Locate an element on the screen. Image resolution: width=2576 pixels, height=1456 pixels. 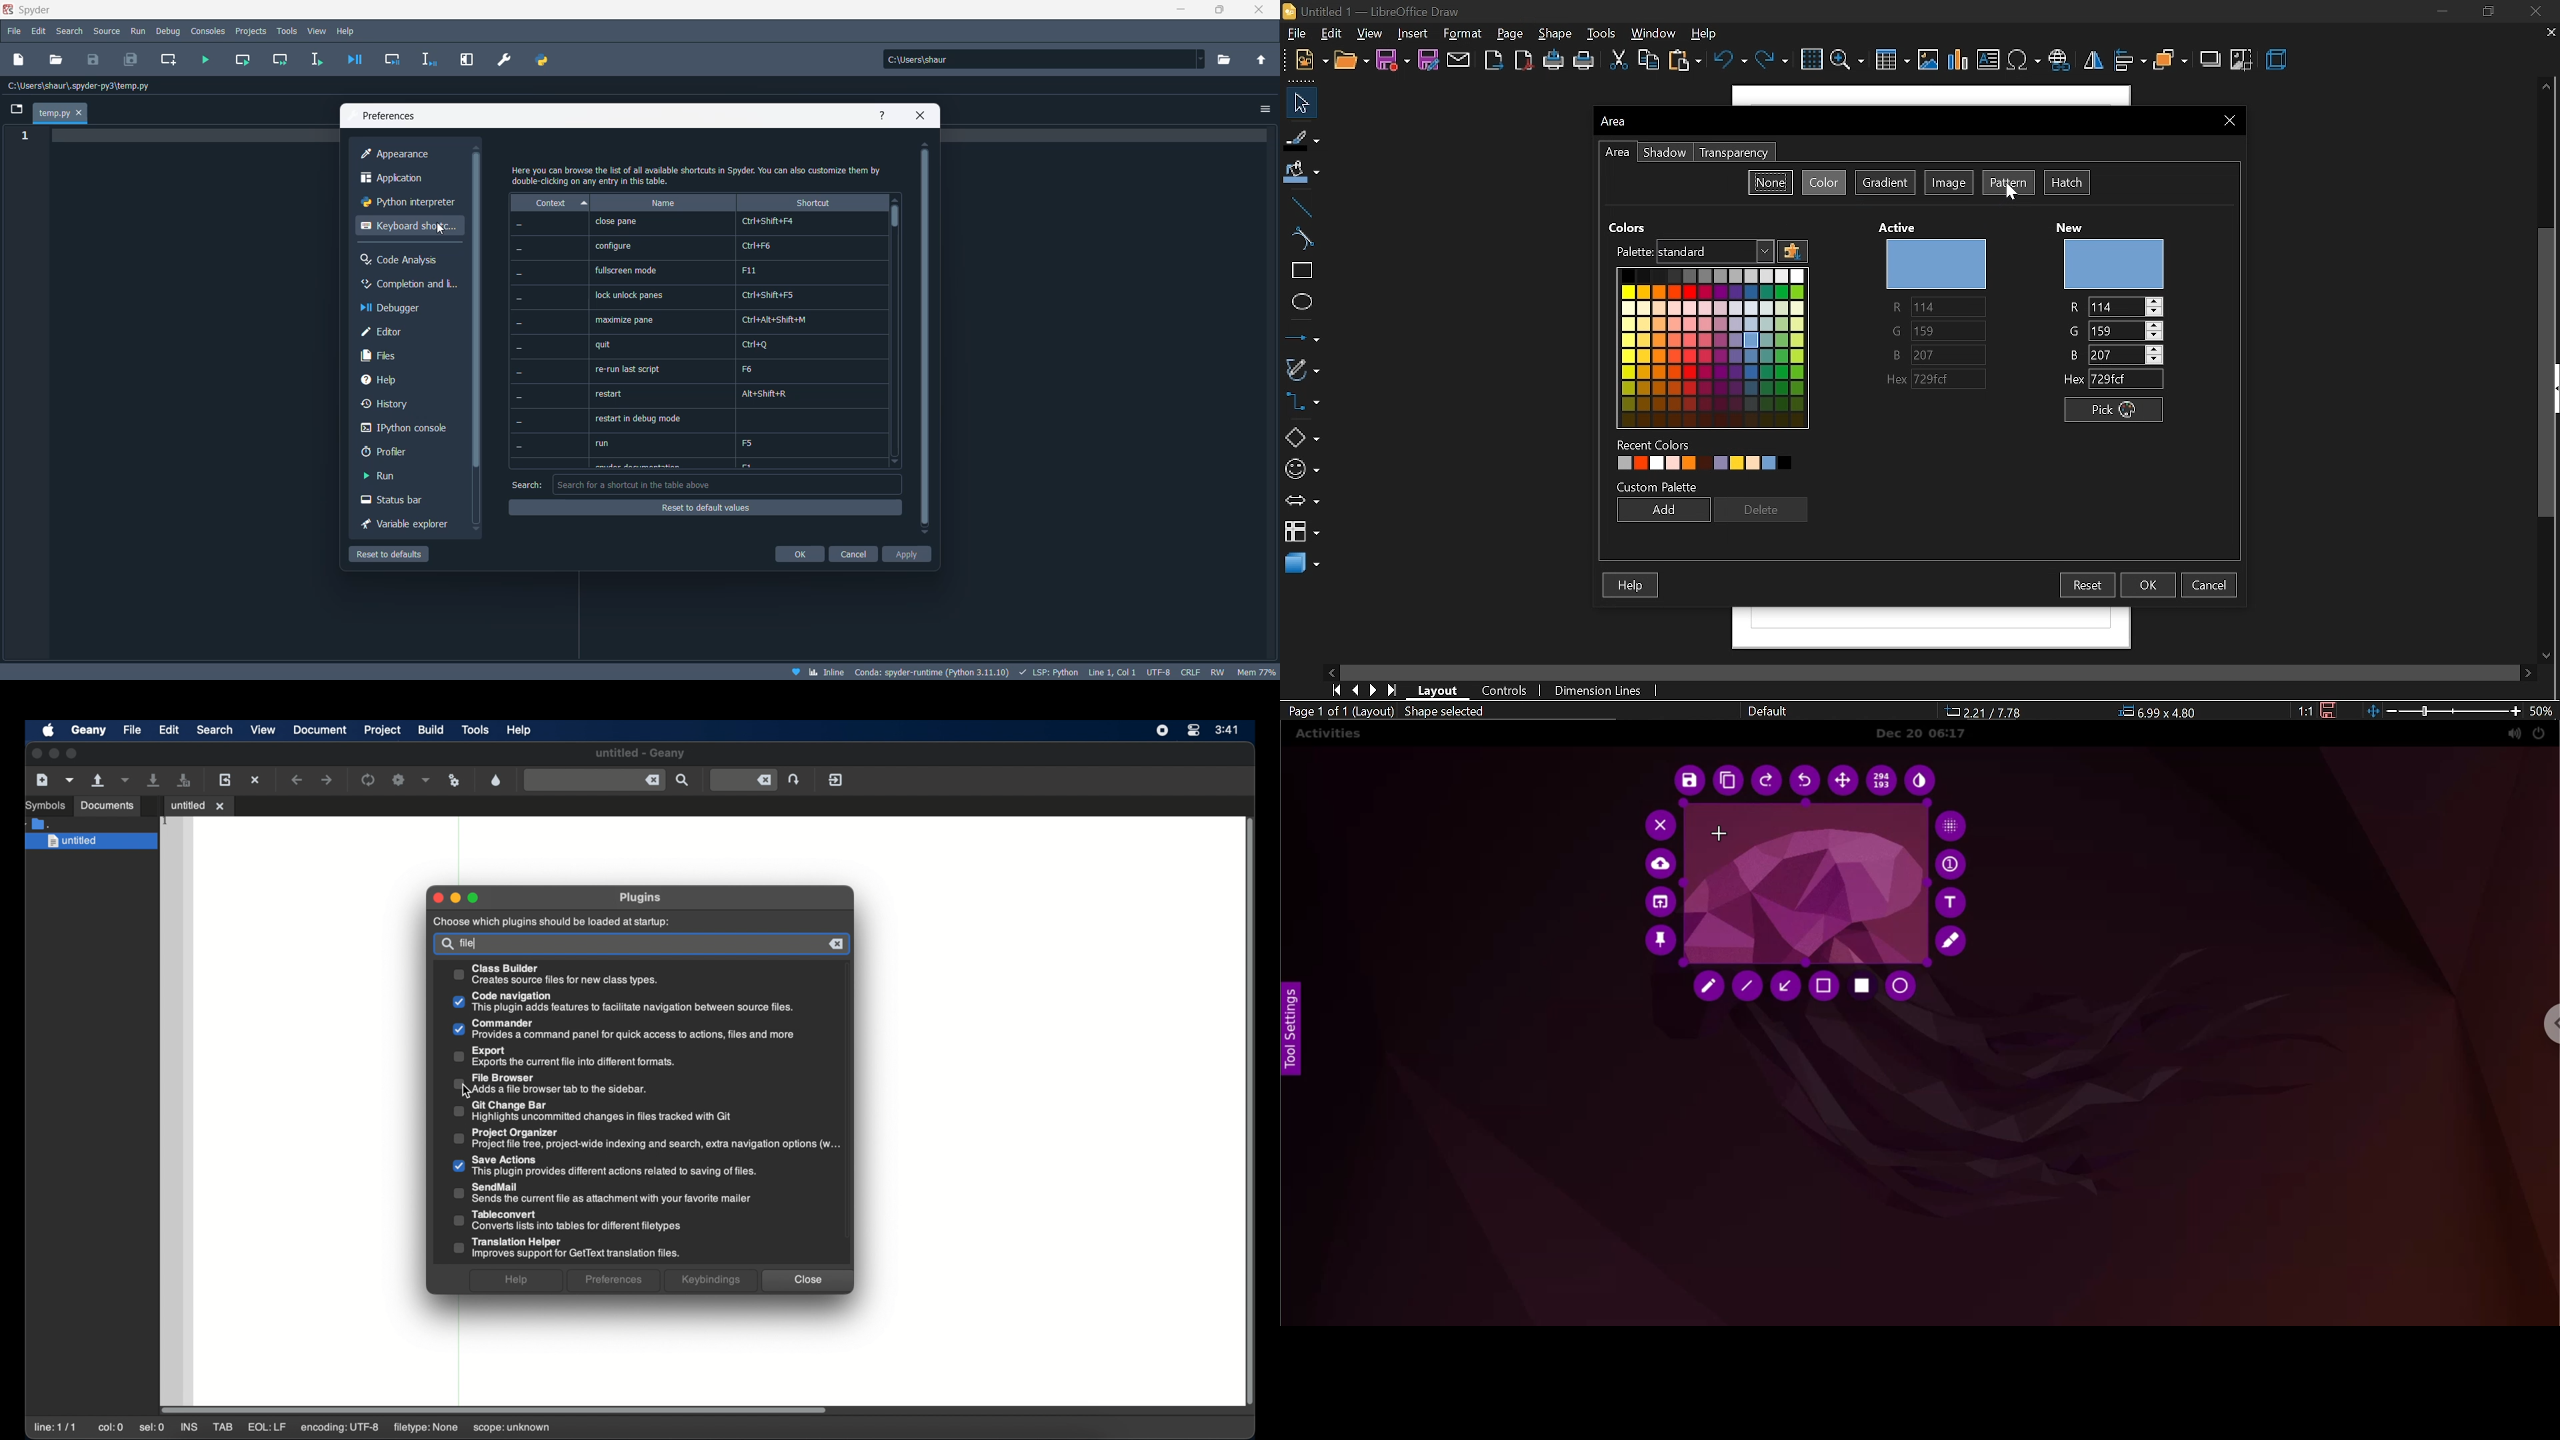
window is located at coordinates (1654, 33).